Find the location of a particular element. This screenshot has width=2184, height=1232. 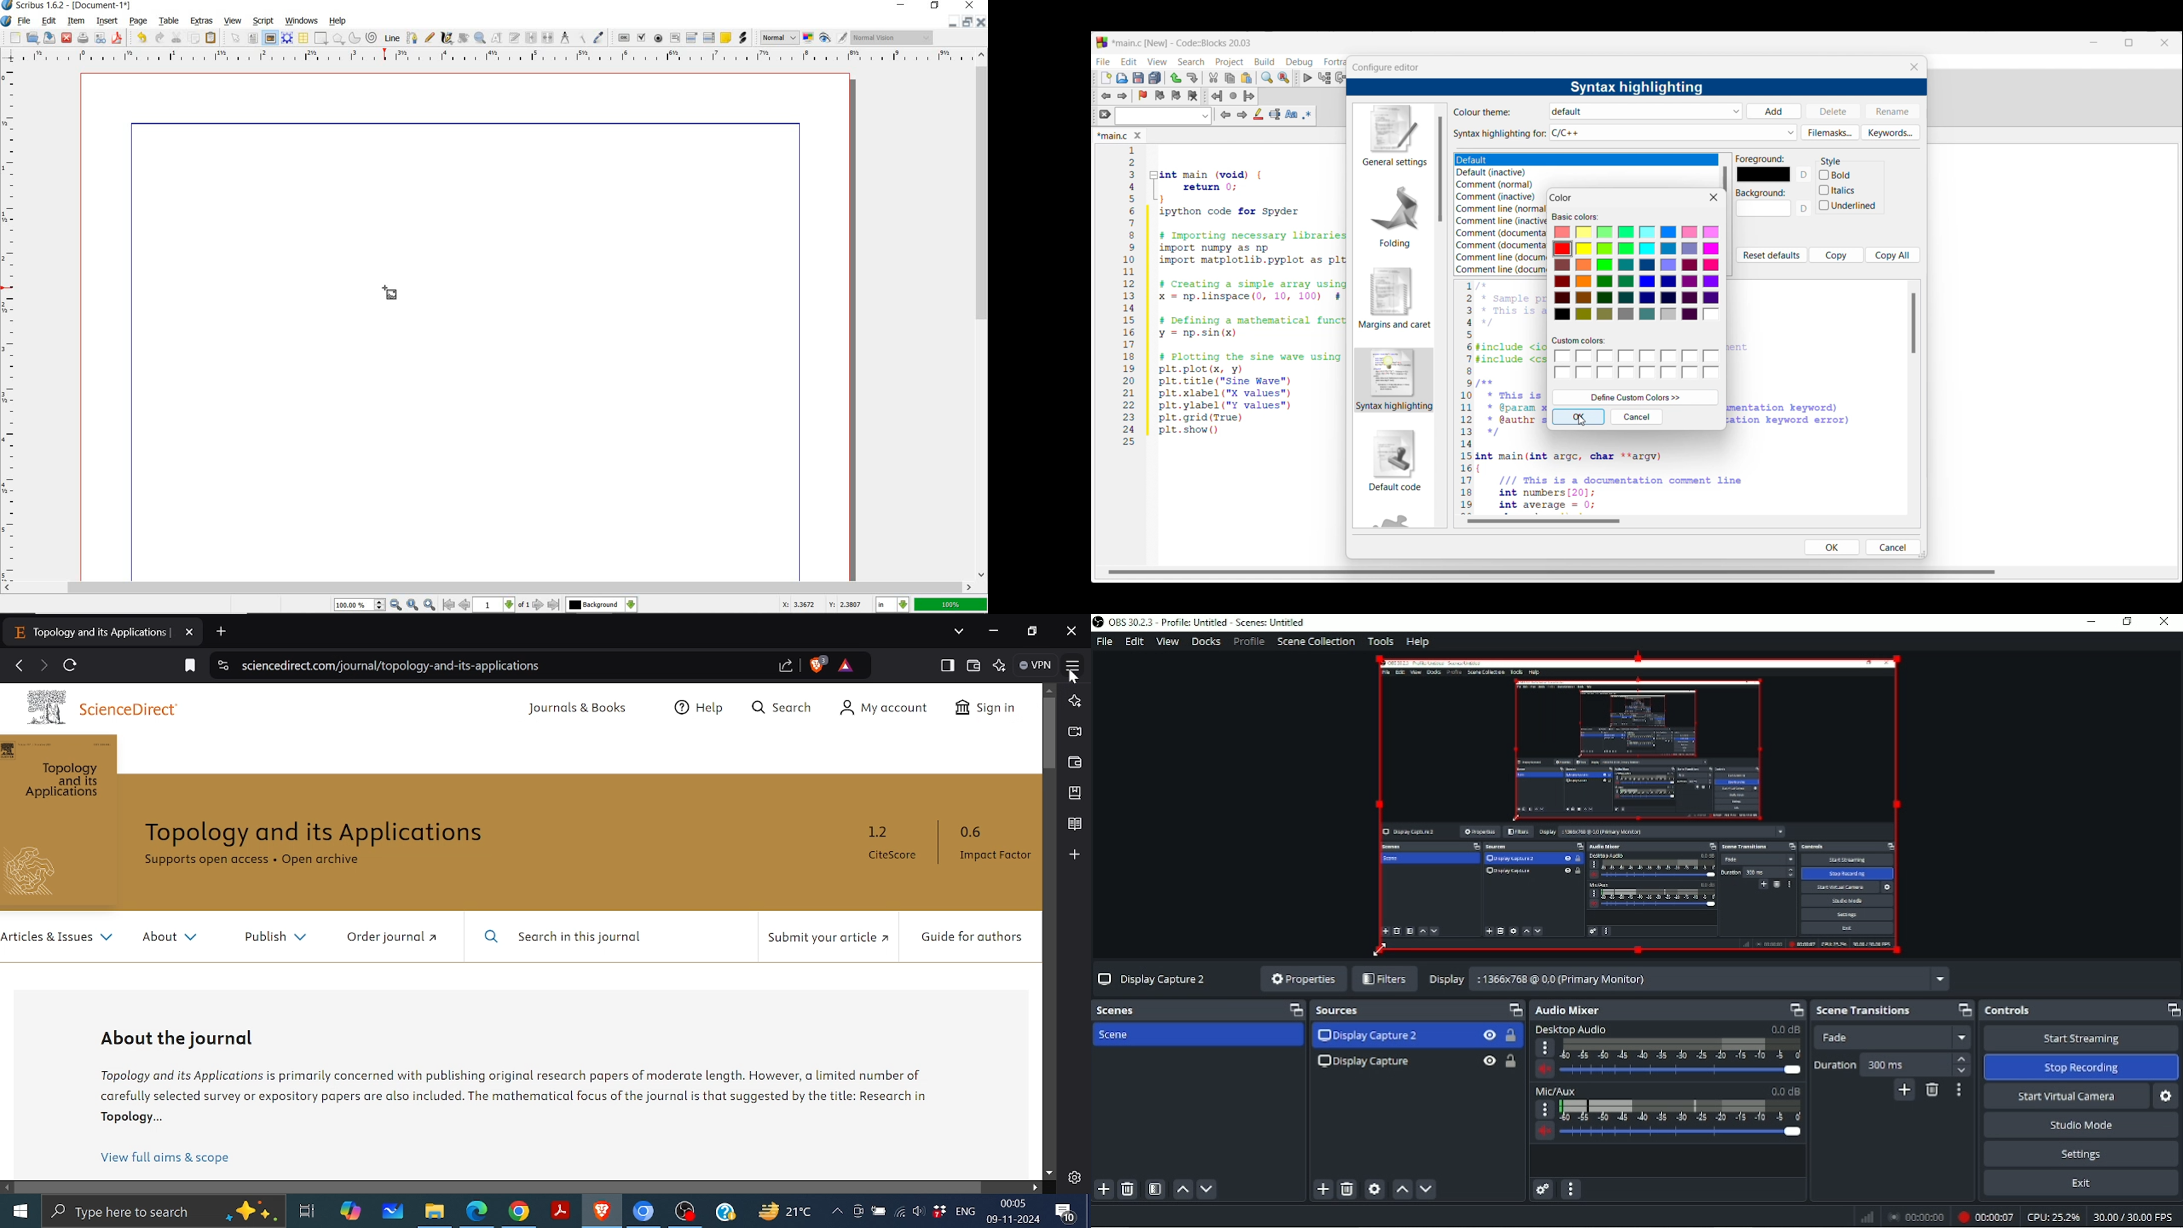

Vertical slide bar is located at coordinates (1914, 323).